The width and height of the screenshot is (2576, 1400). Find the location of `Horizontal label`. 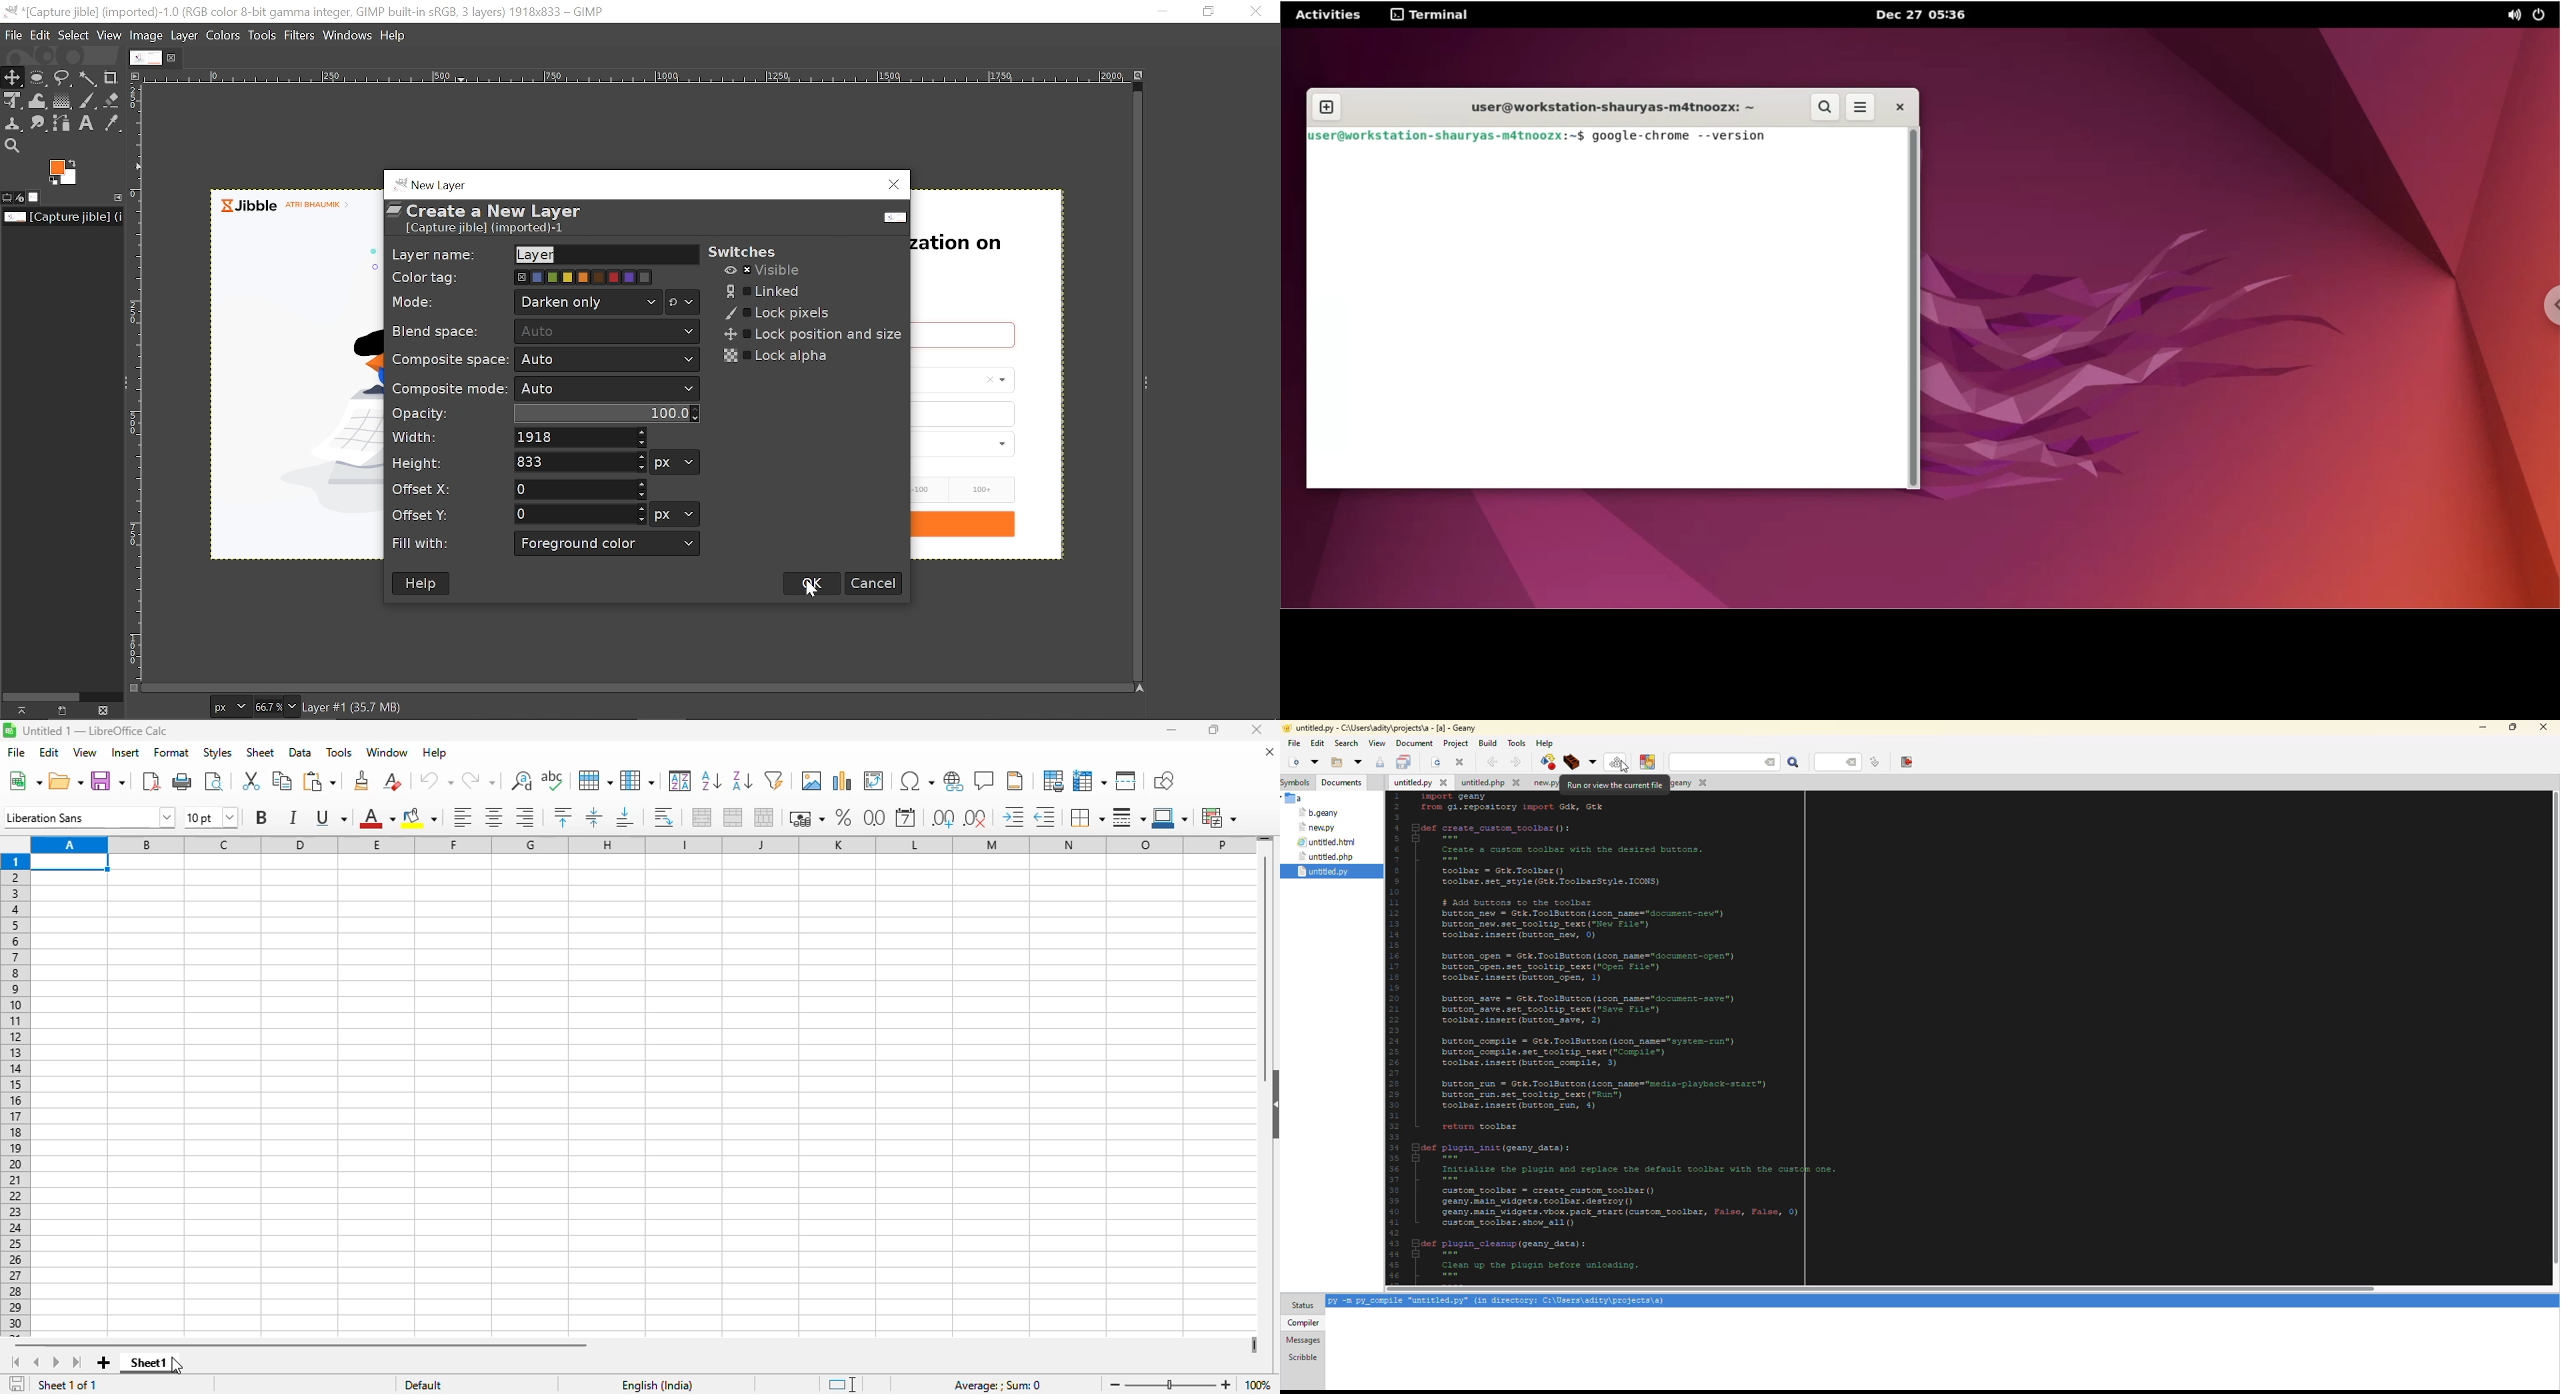

Horizontal label is located at coordinates (635, 78).